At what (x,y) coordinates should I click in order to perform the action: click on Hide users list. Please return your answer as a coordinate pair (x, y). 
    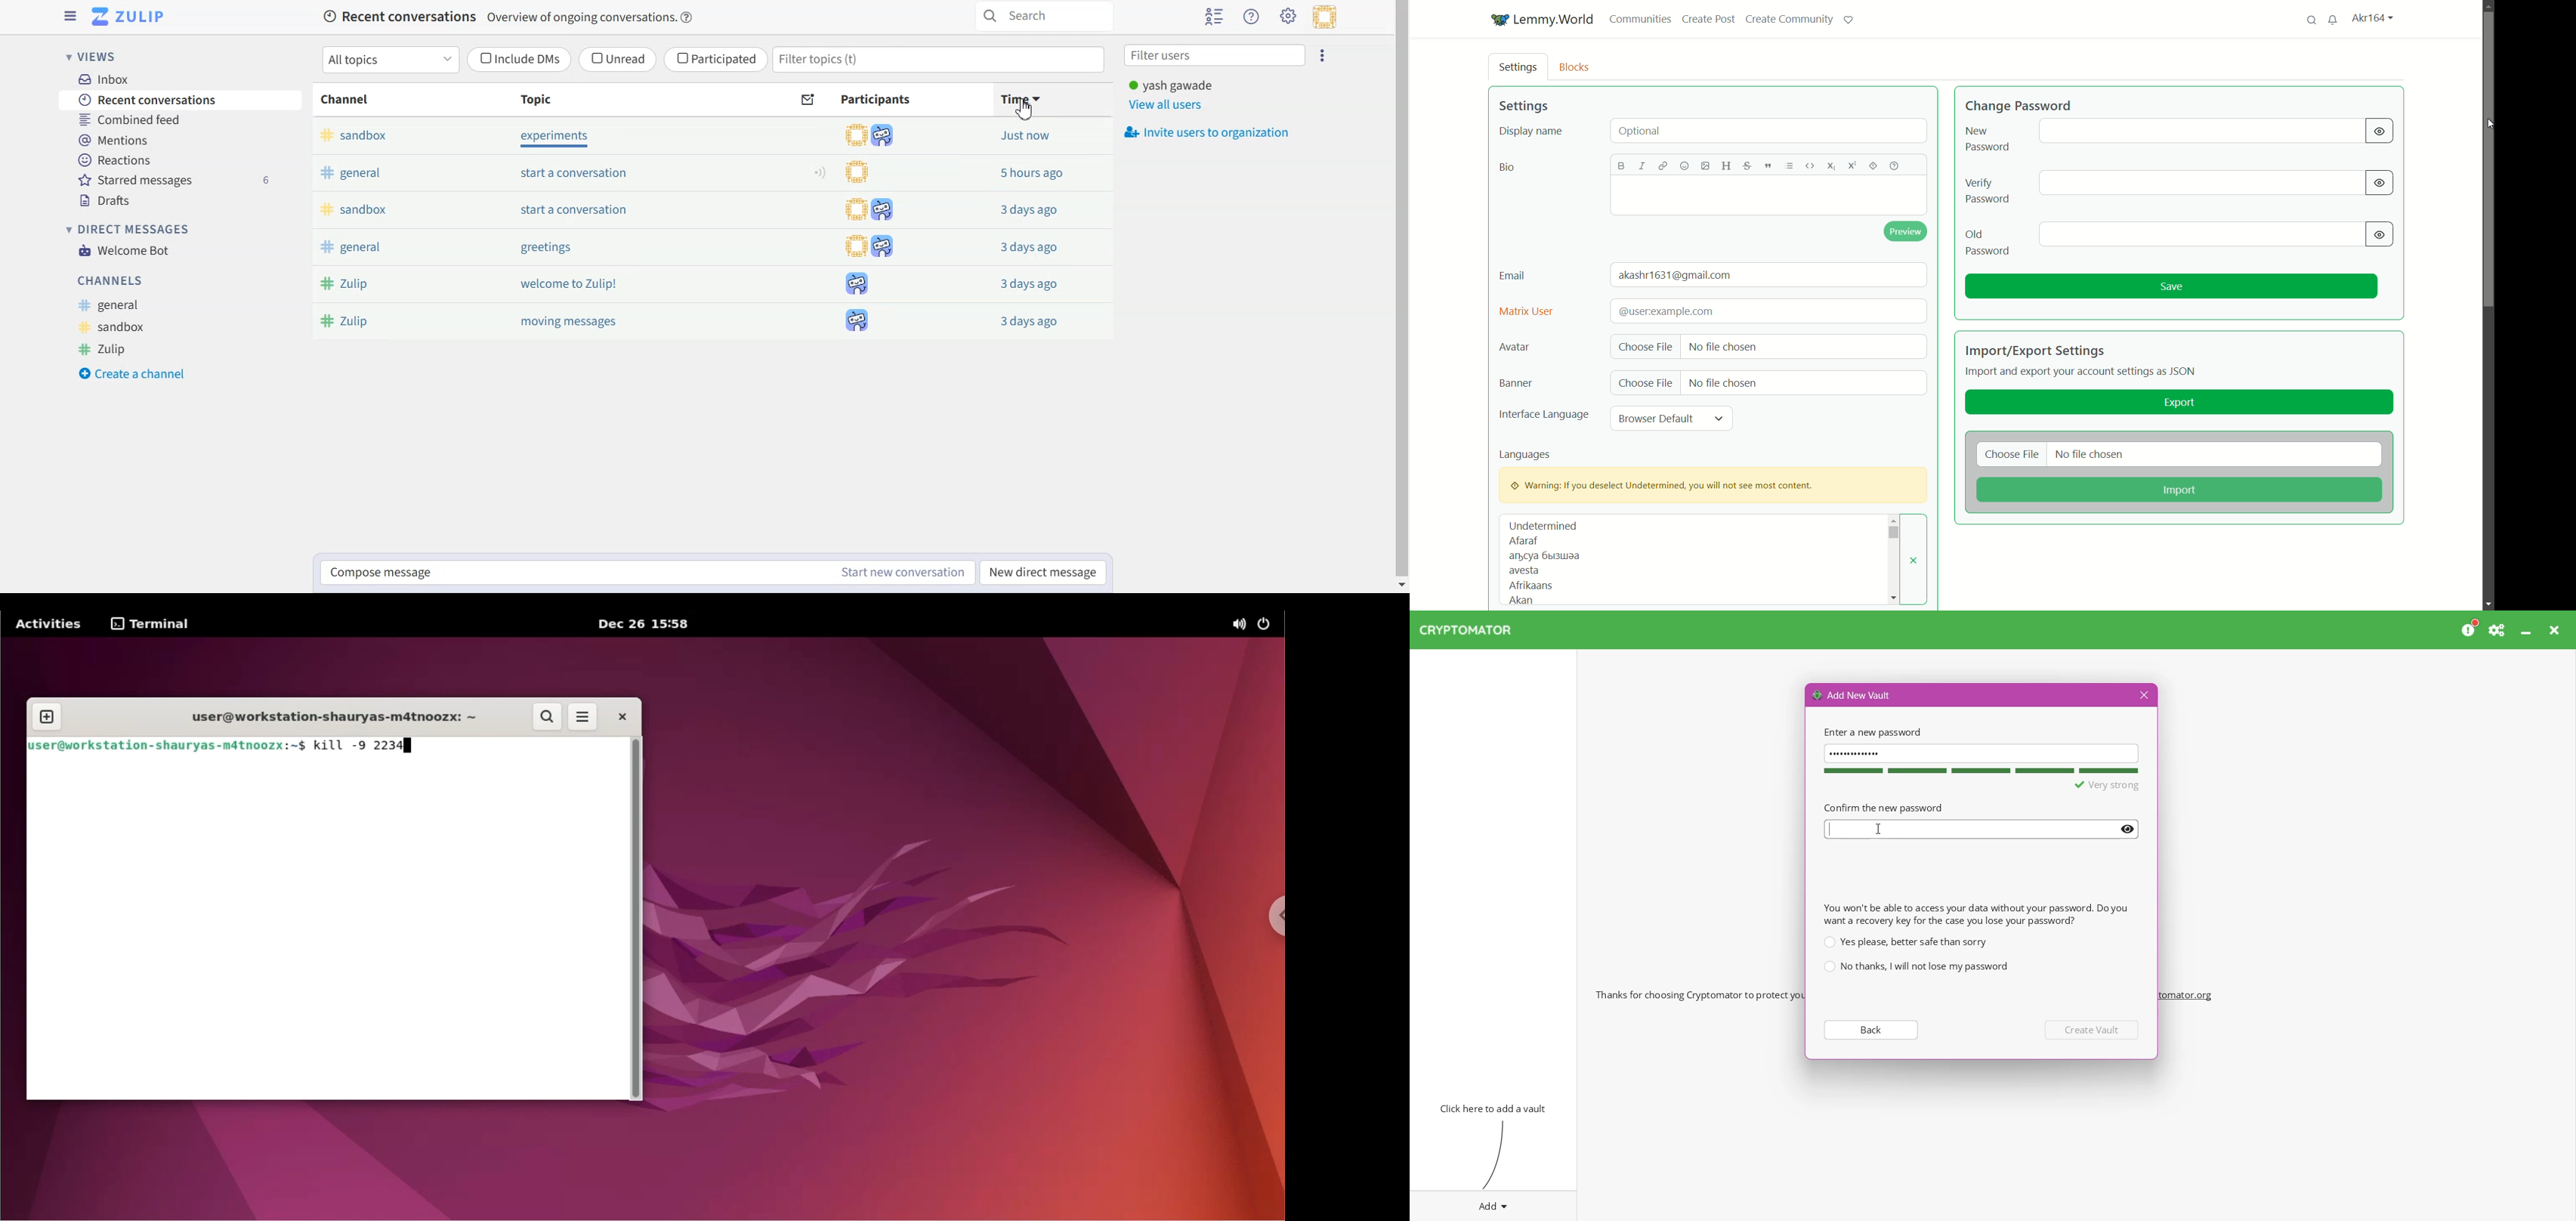
    Looking at the image, I should click on (1214, 18).